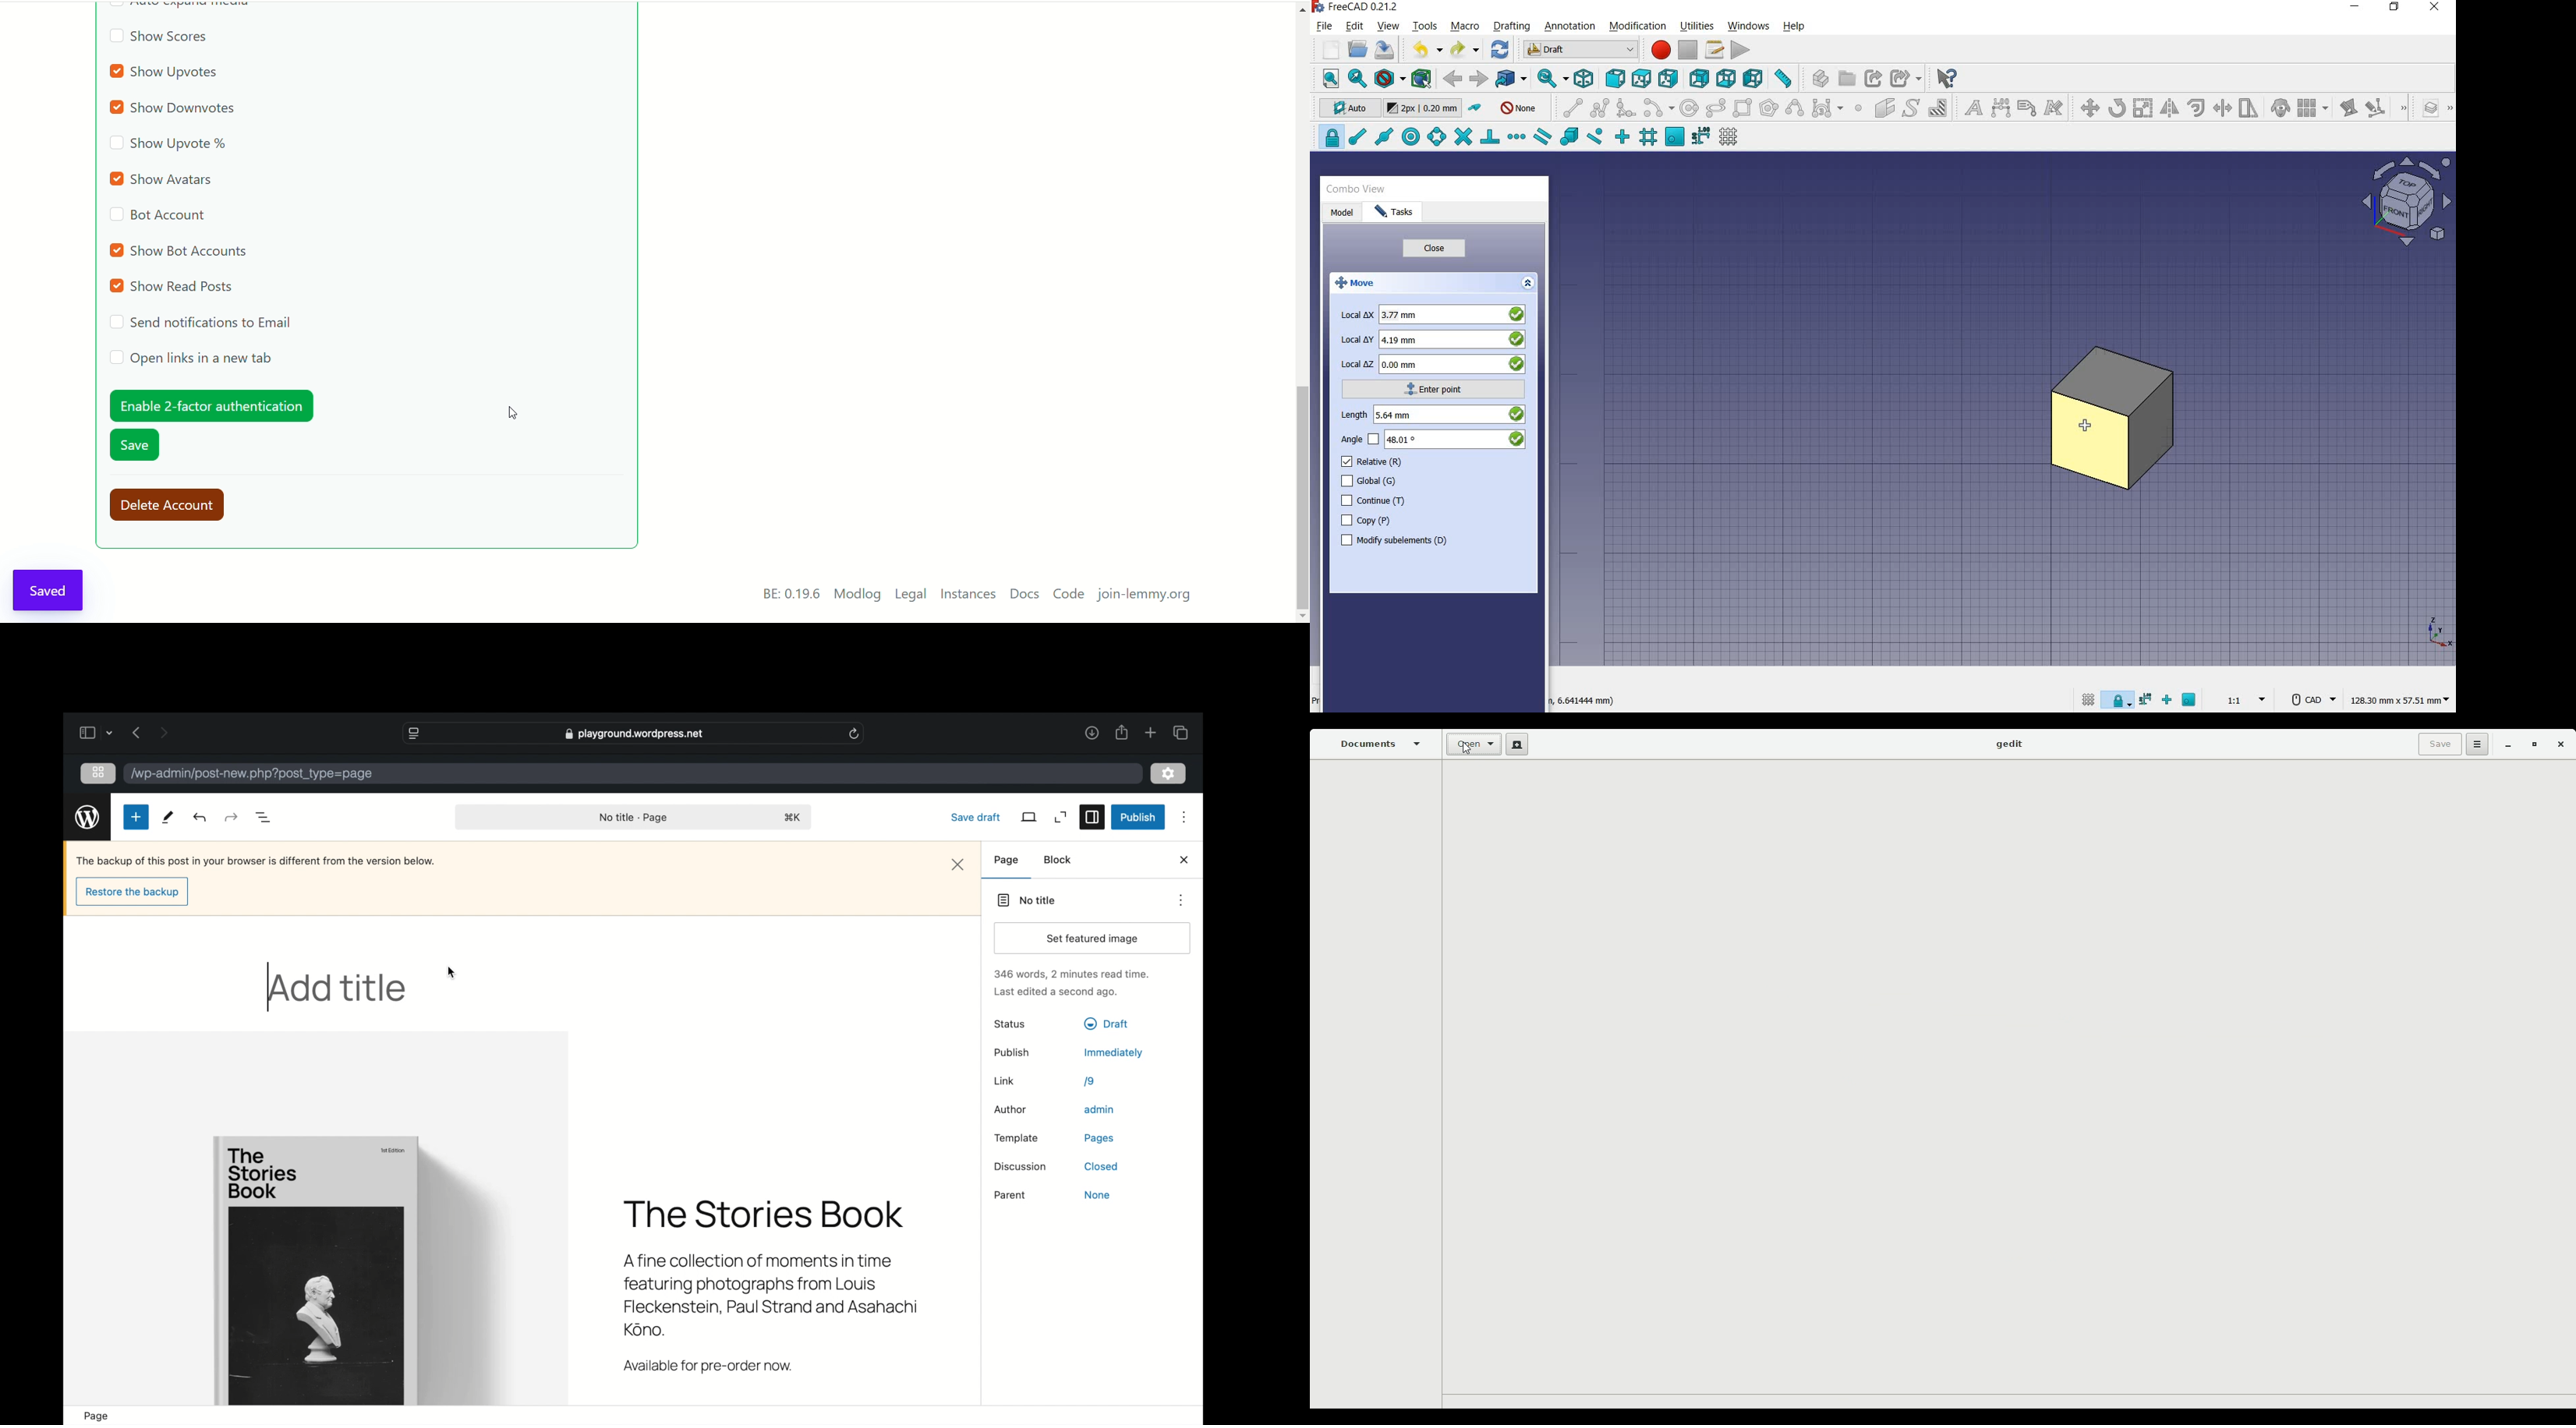 This screenshot has height=1428, width=2576. What do you see at coordinates (2002, 108) in the screenshot?
I see `dimension` at bounding box center [2002, 108].